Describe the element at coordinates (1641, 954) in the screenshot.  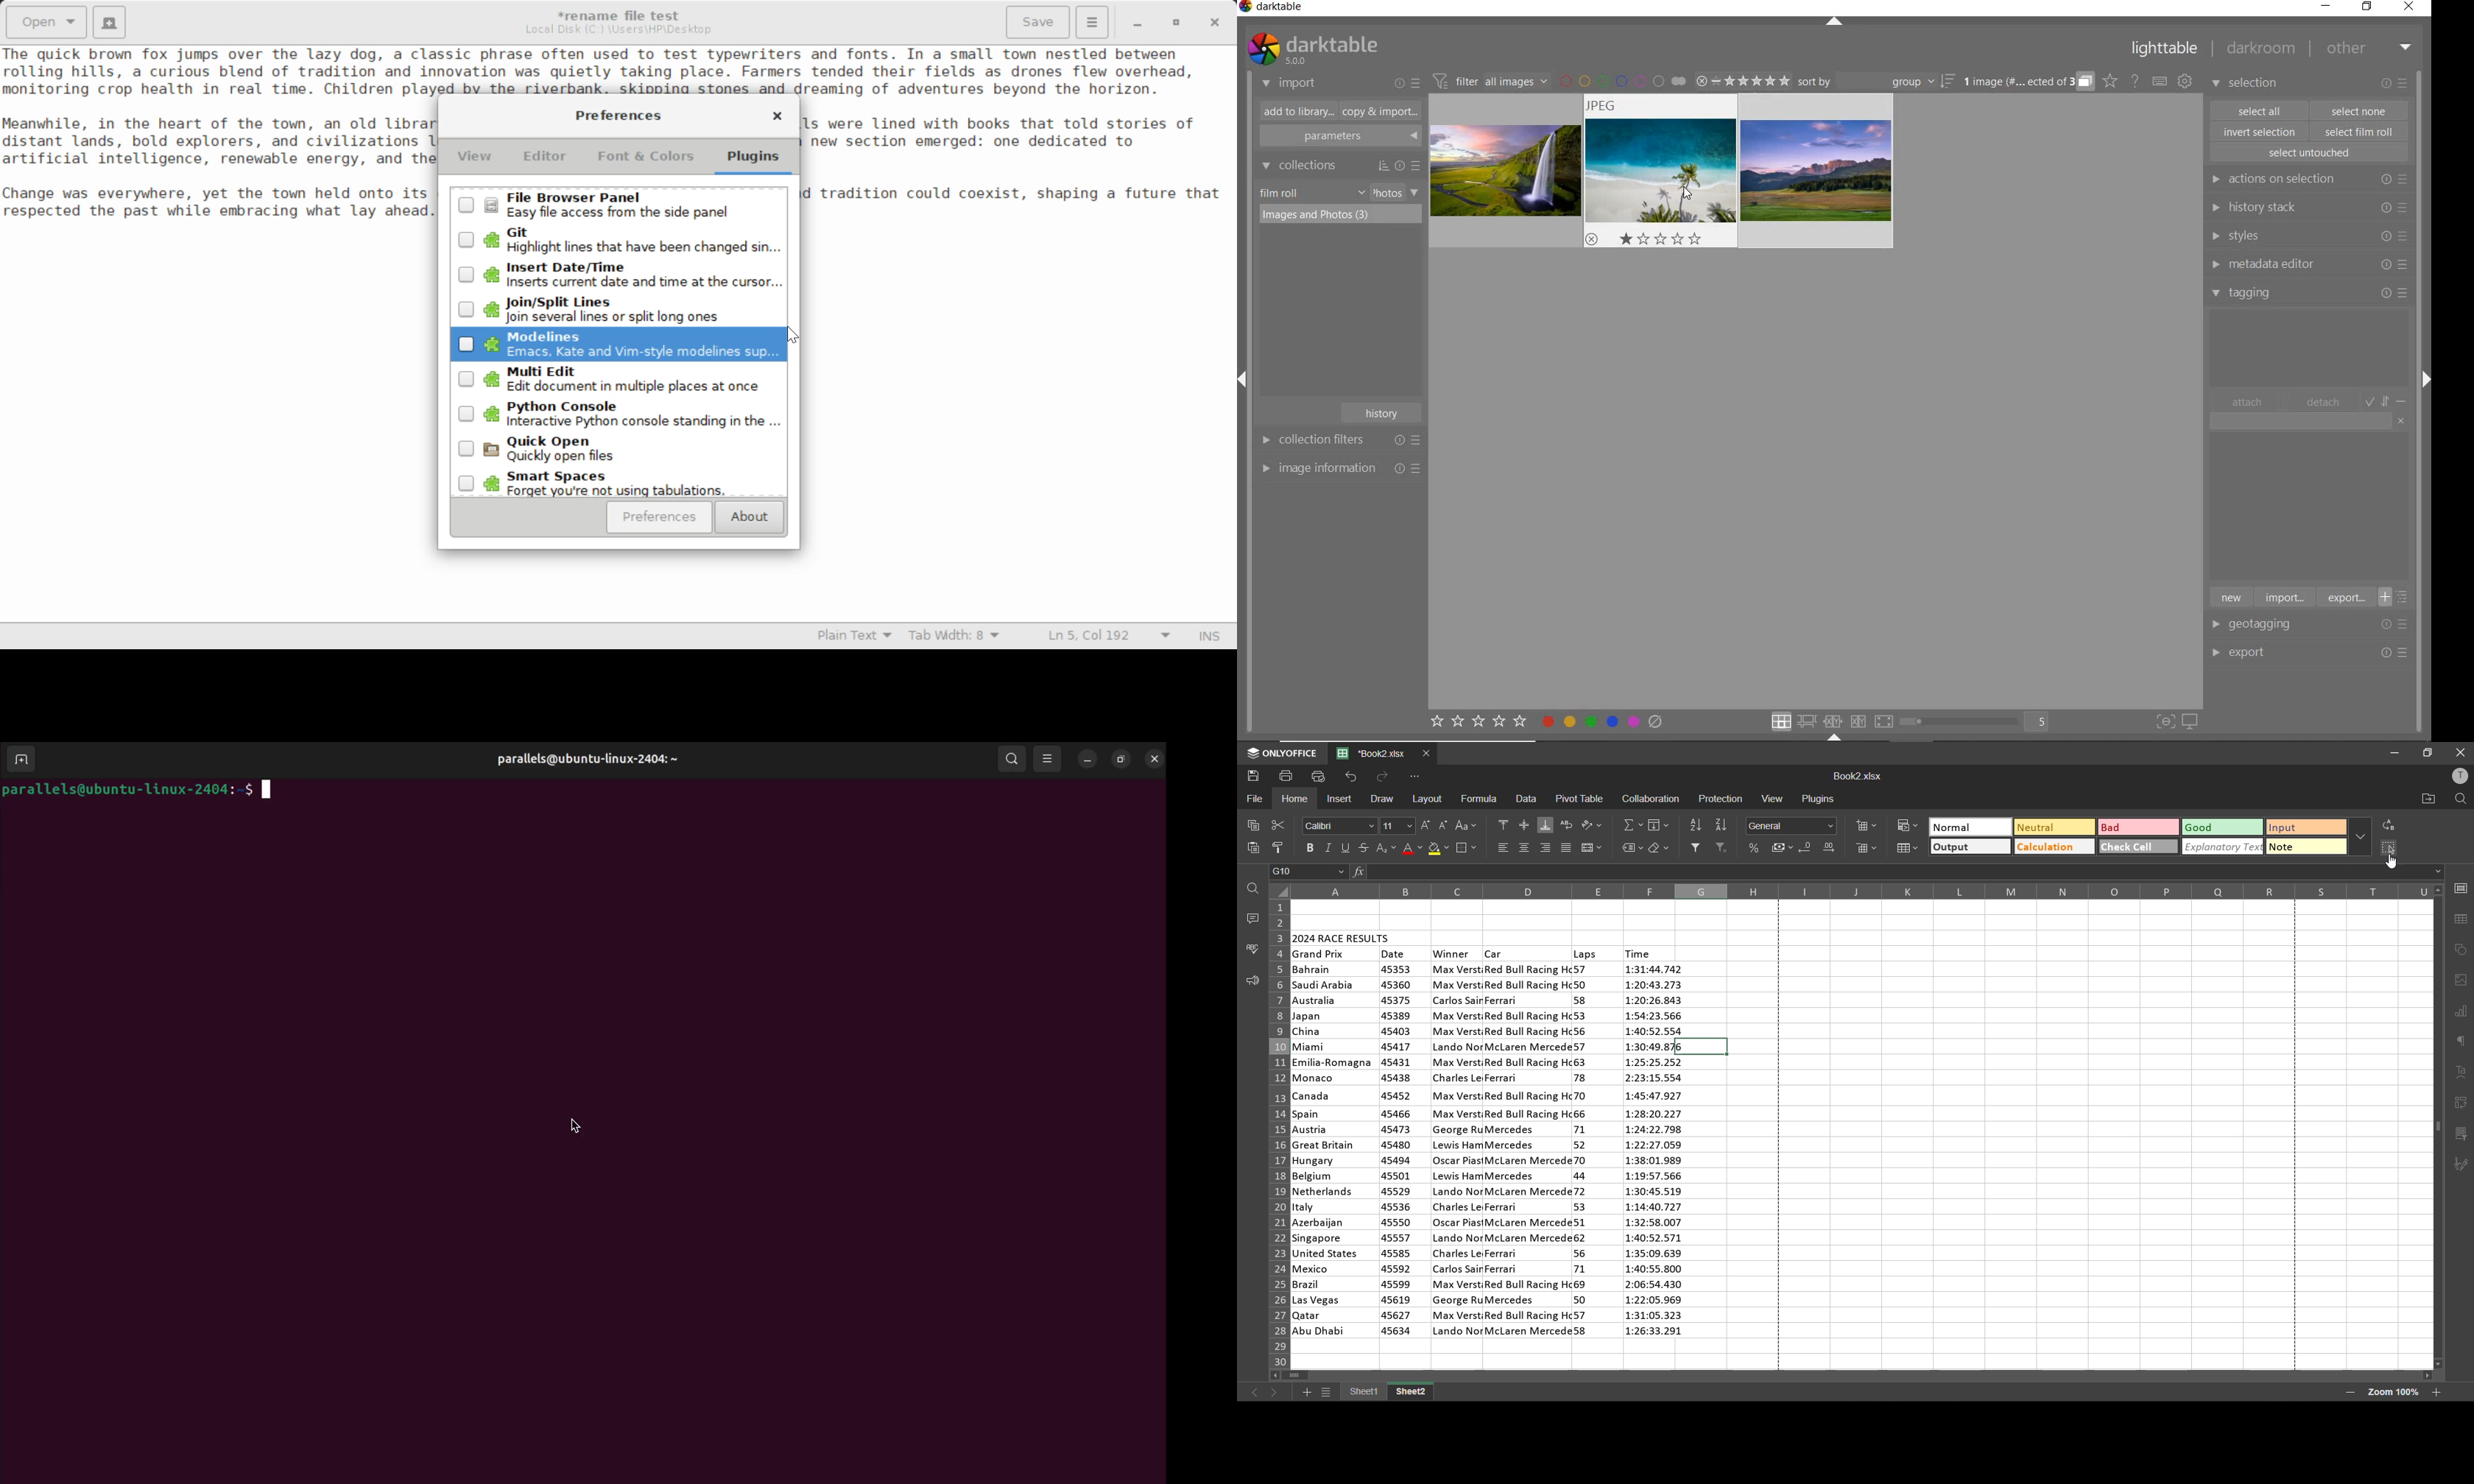
I see `time` at that location.